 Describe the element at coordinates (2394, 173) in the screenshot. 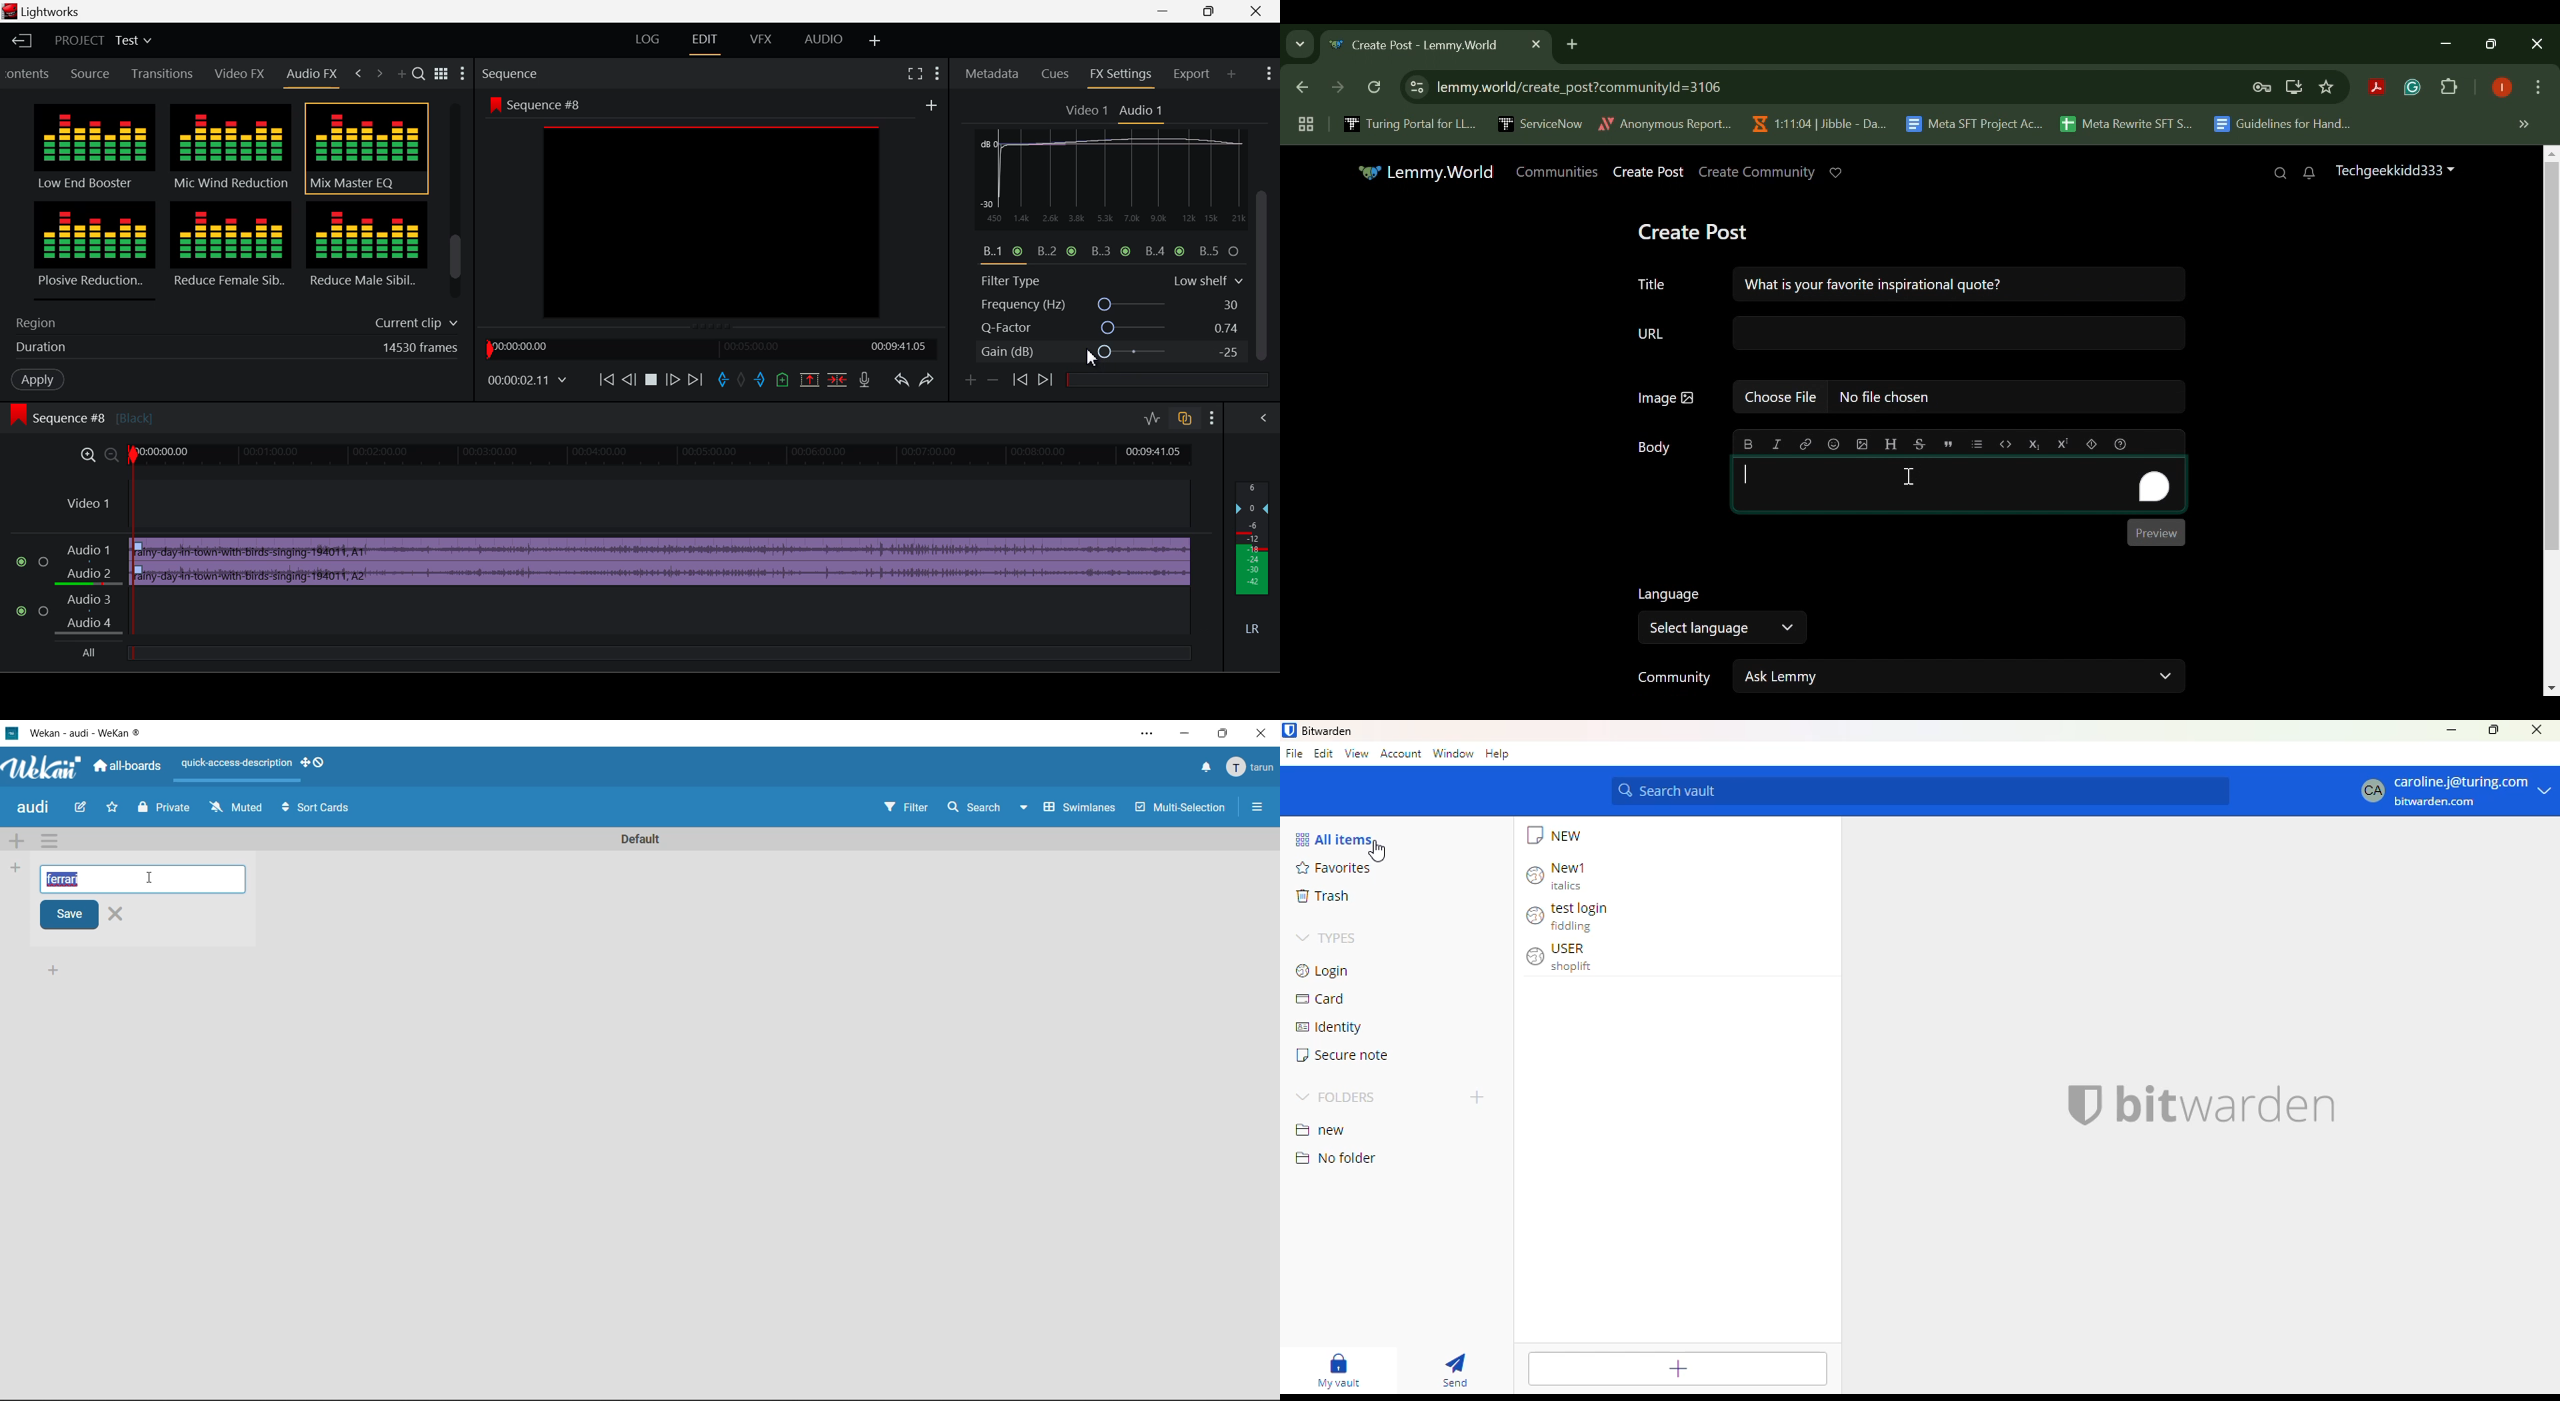

I see `Techgeekkidd333` at that location.